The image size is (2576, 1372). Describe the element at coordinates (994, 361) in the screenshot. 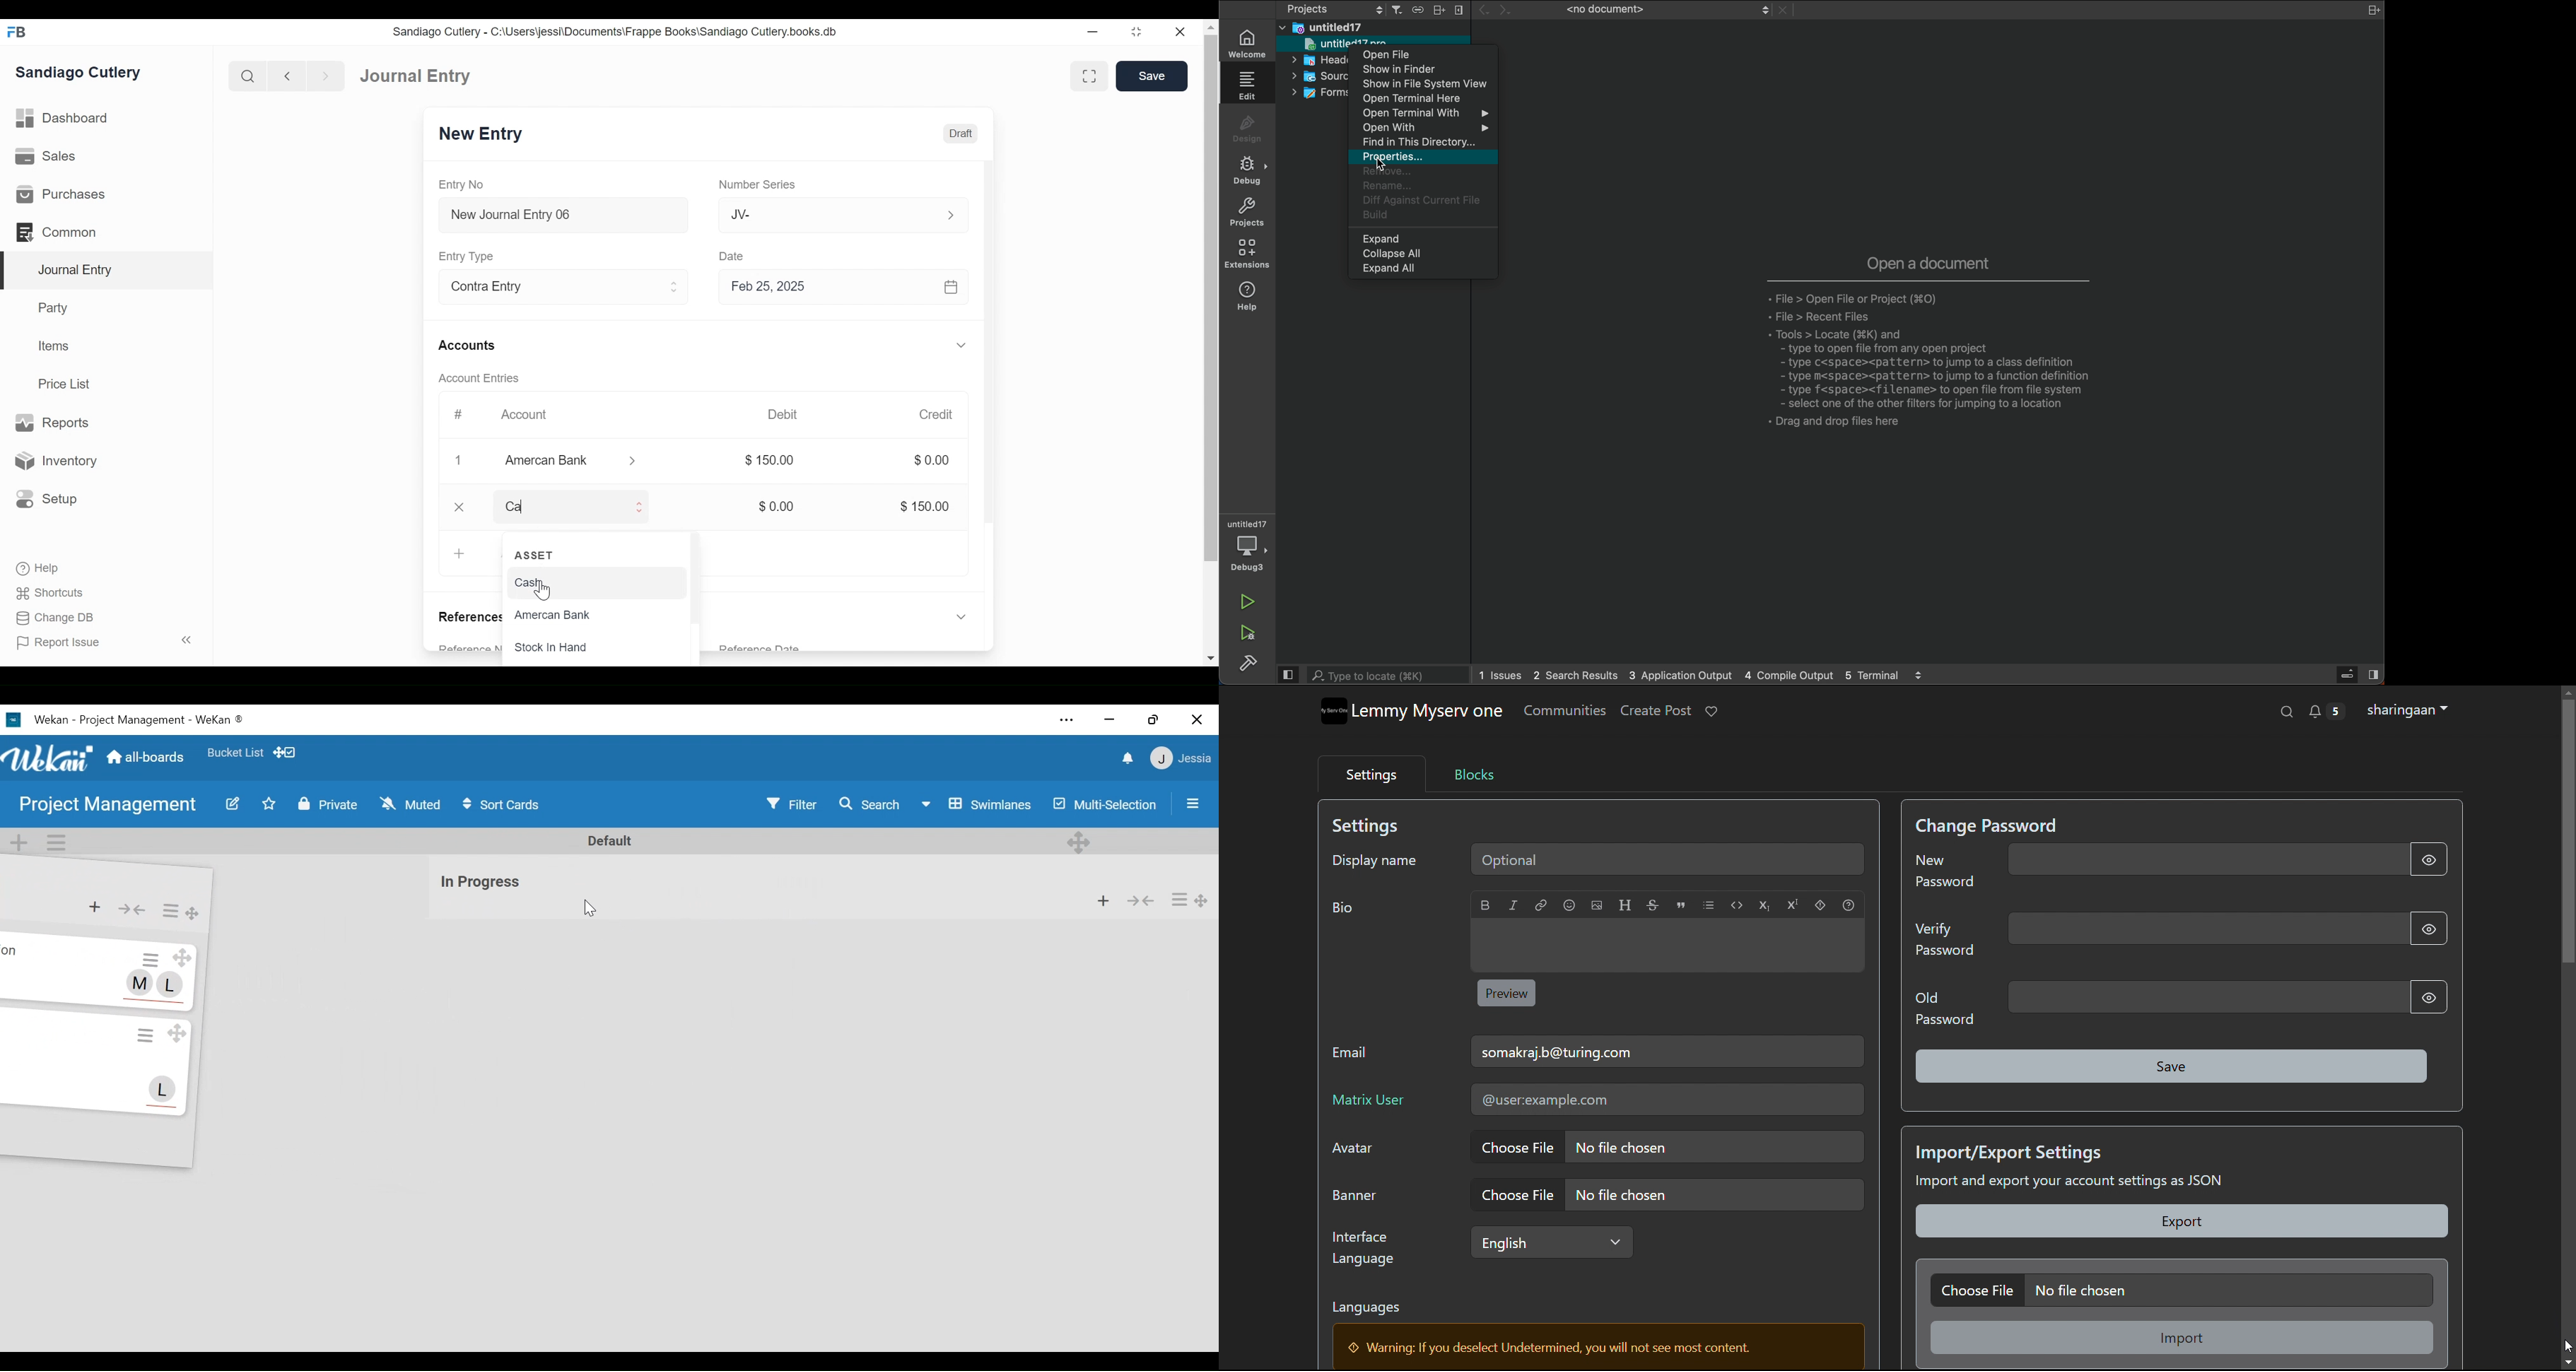

I see `Vertical Scroll bar` at that location.